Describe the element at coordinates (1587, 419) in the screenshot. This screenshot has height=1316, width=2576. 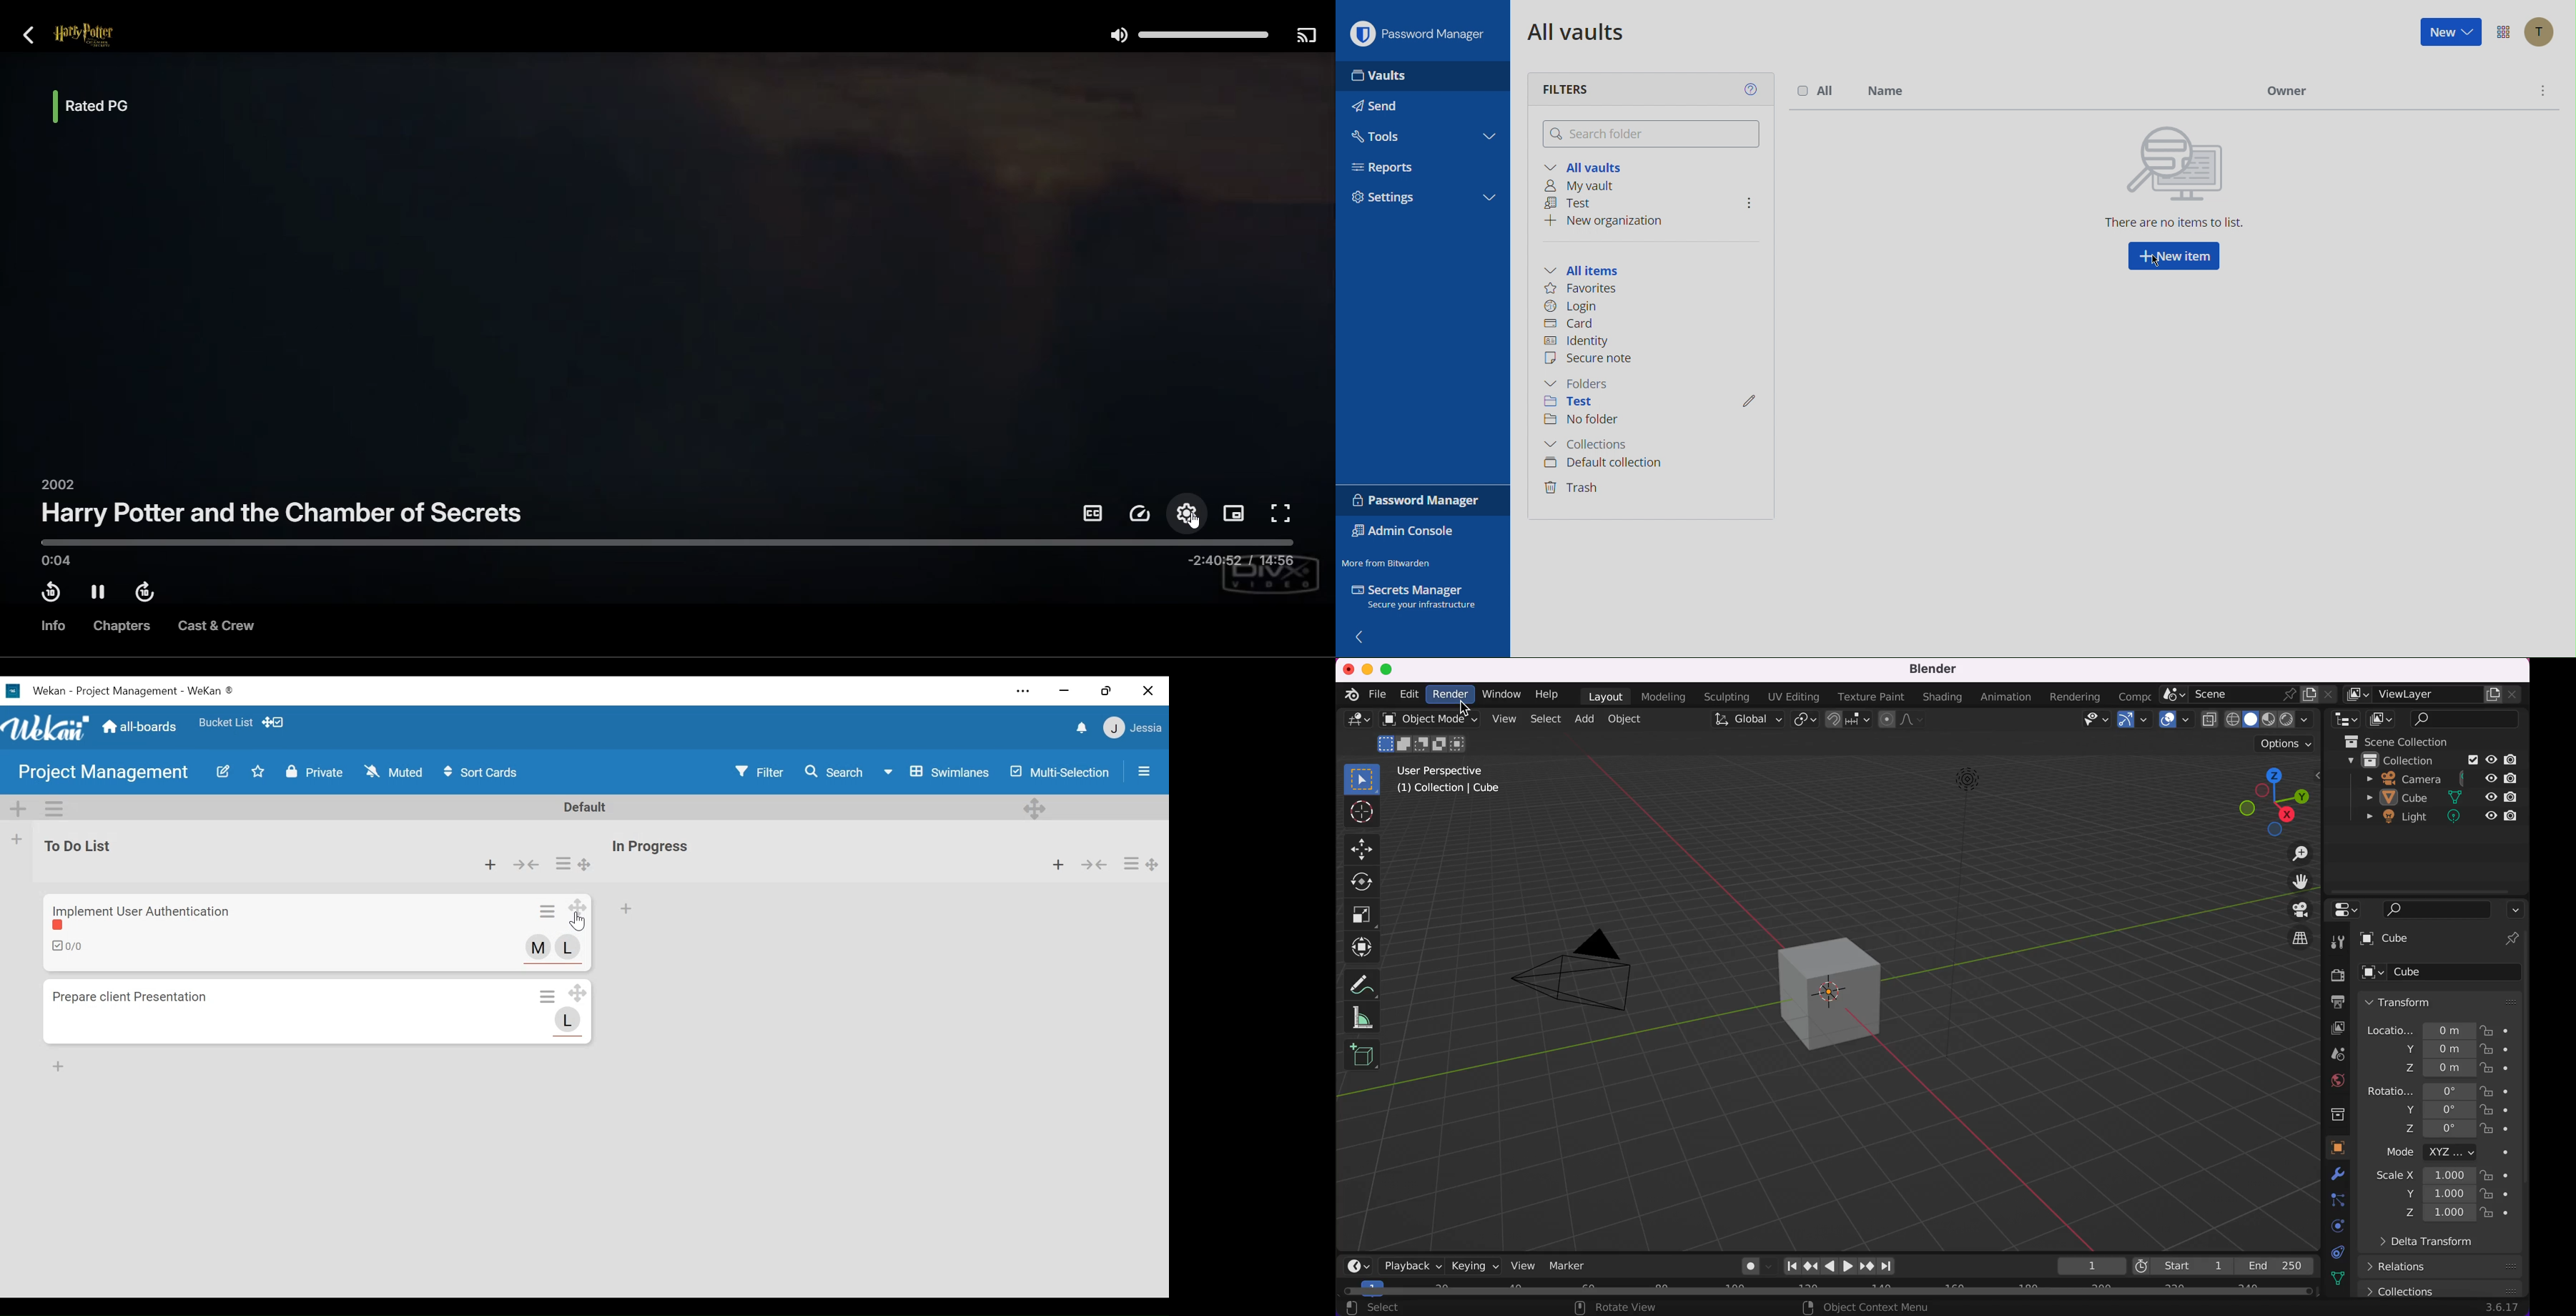
I see `No folder` at that location.